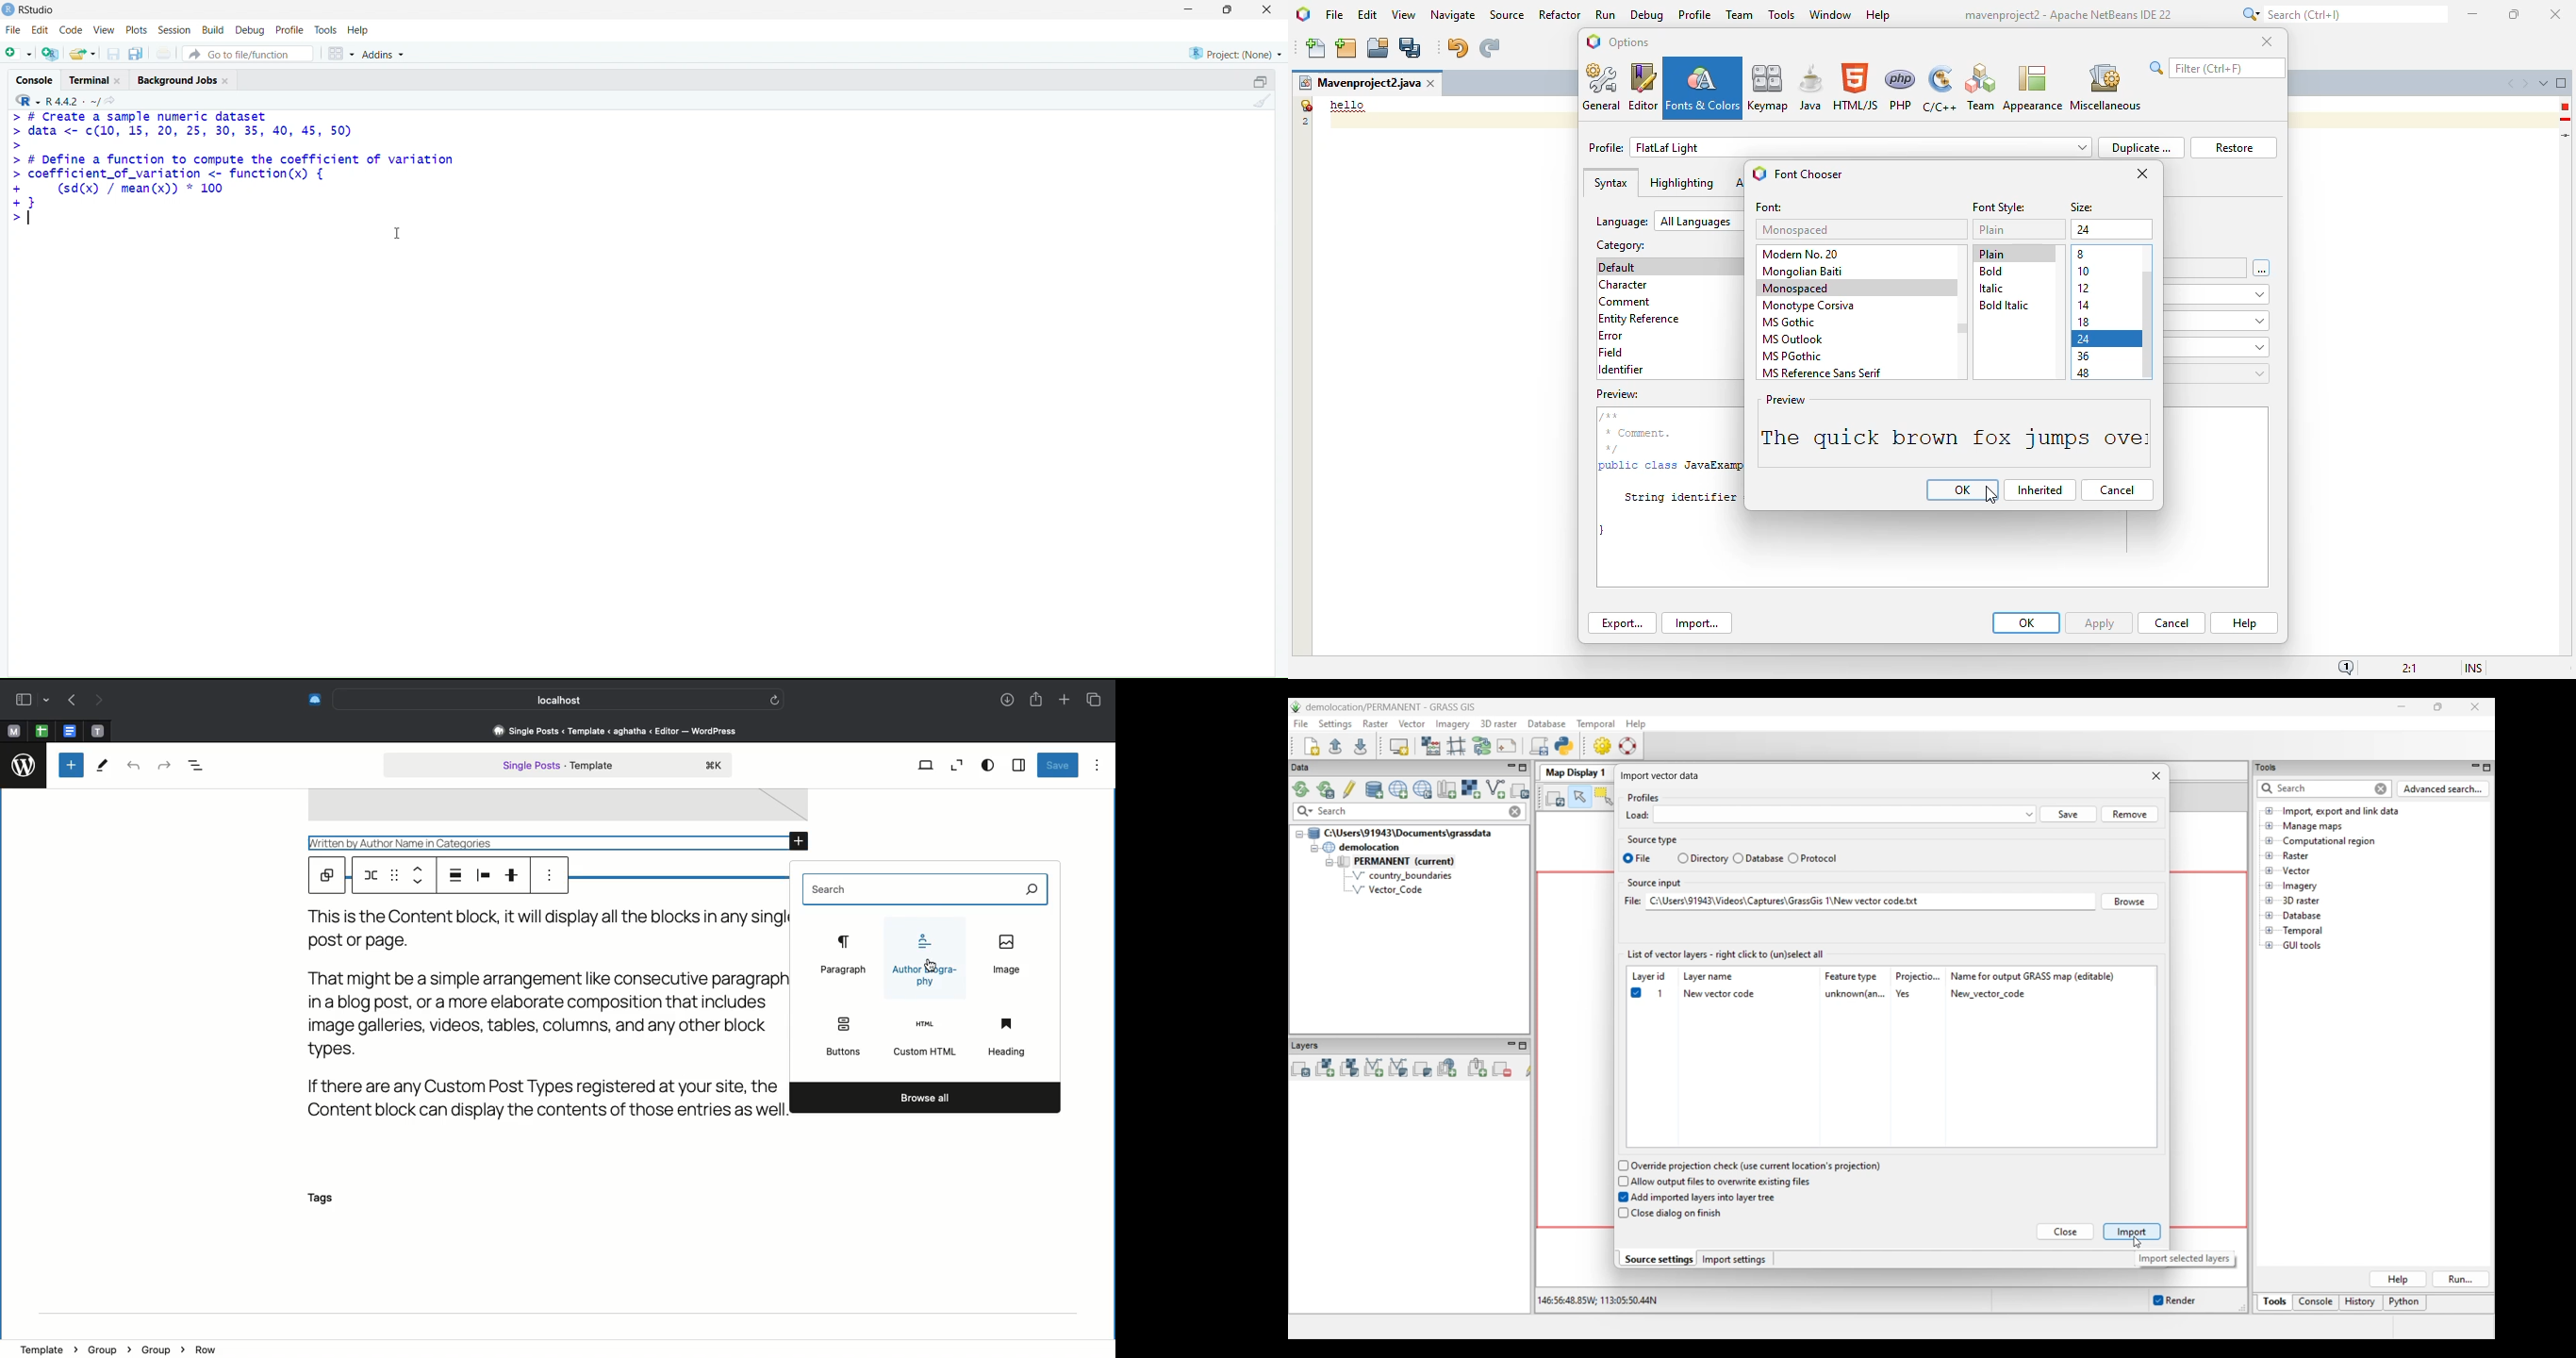  Describe the element at coordinates (71, 765) in the screenshot. I see `Add new block` at that location.